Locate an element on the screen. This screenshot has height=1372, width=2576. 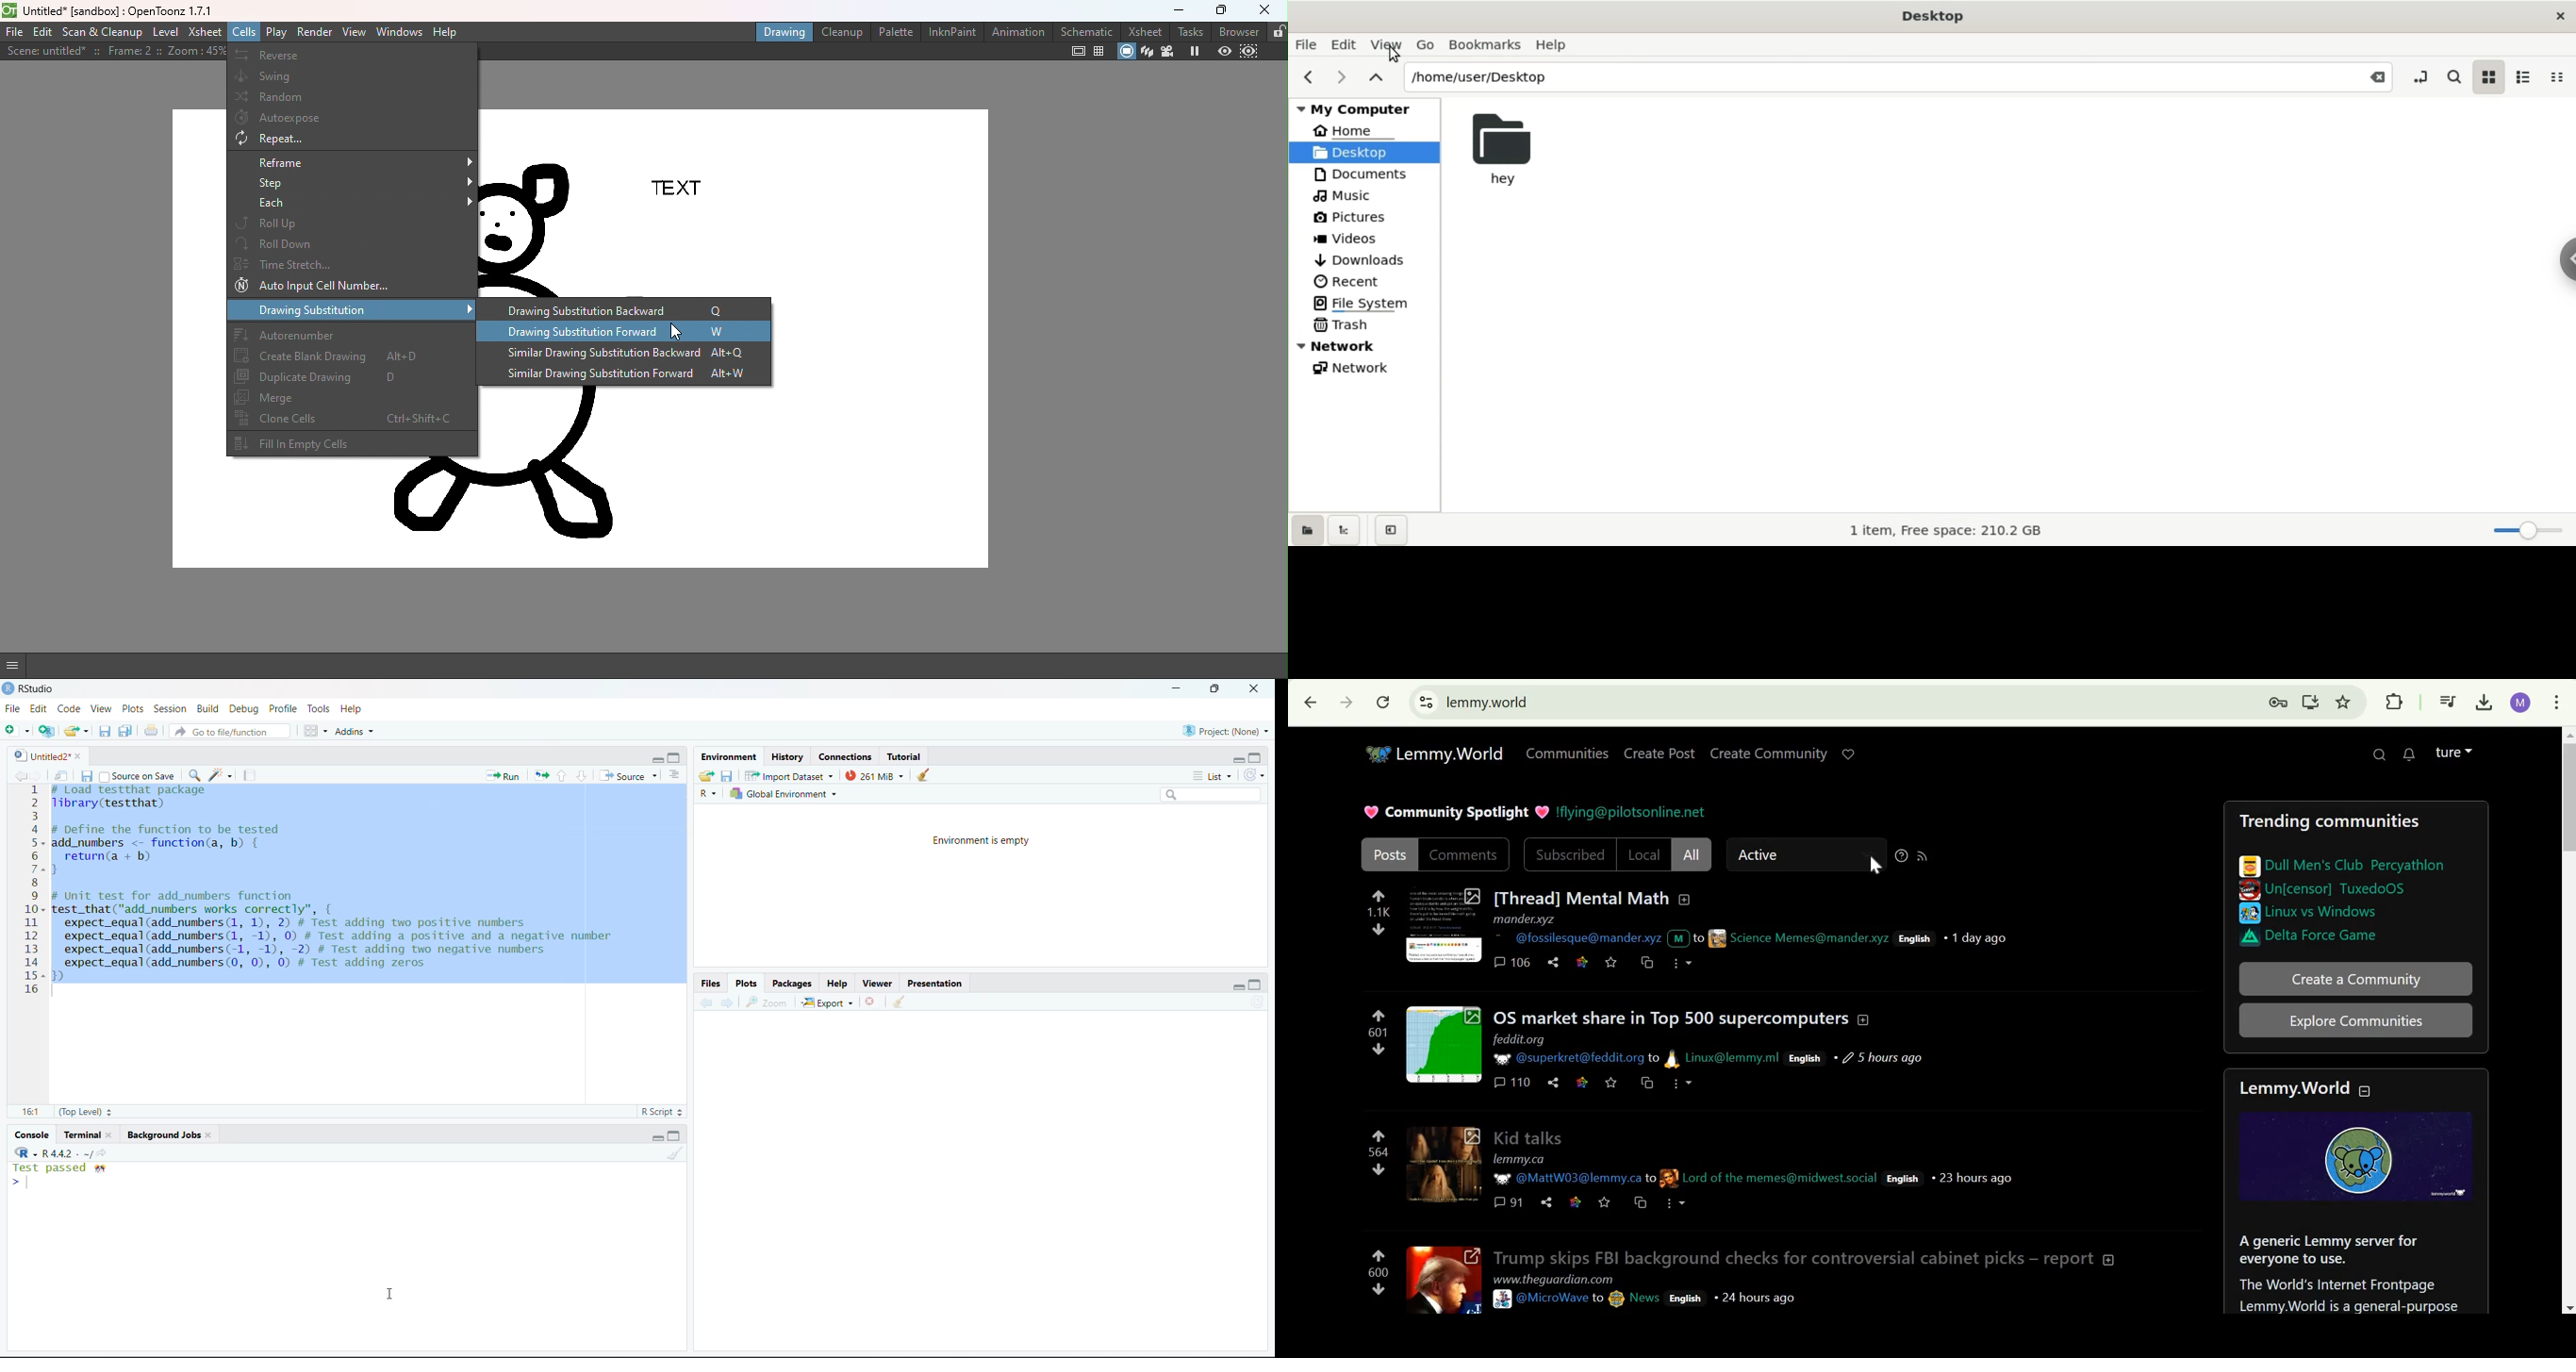
Backward is located at coordinates (705, 1001).